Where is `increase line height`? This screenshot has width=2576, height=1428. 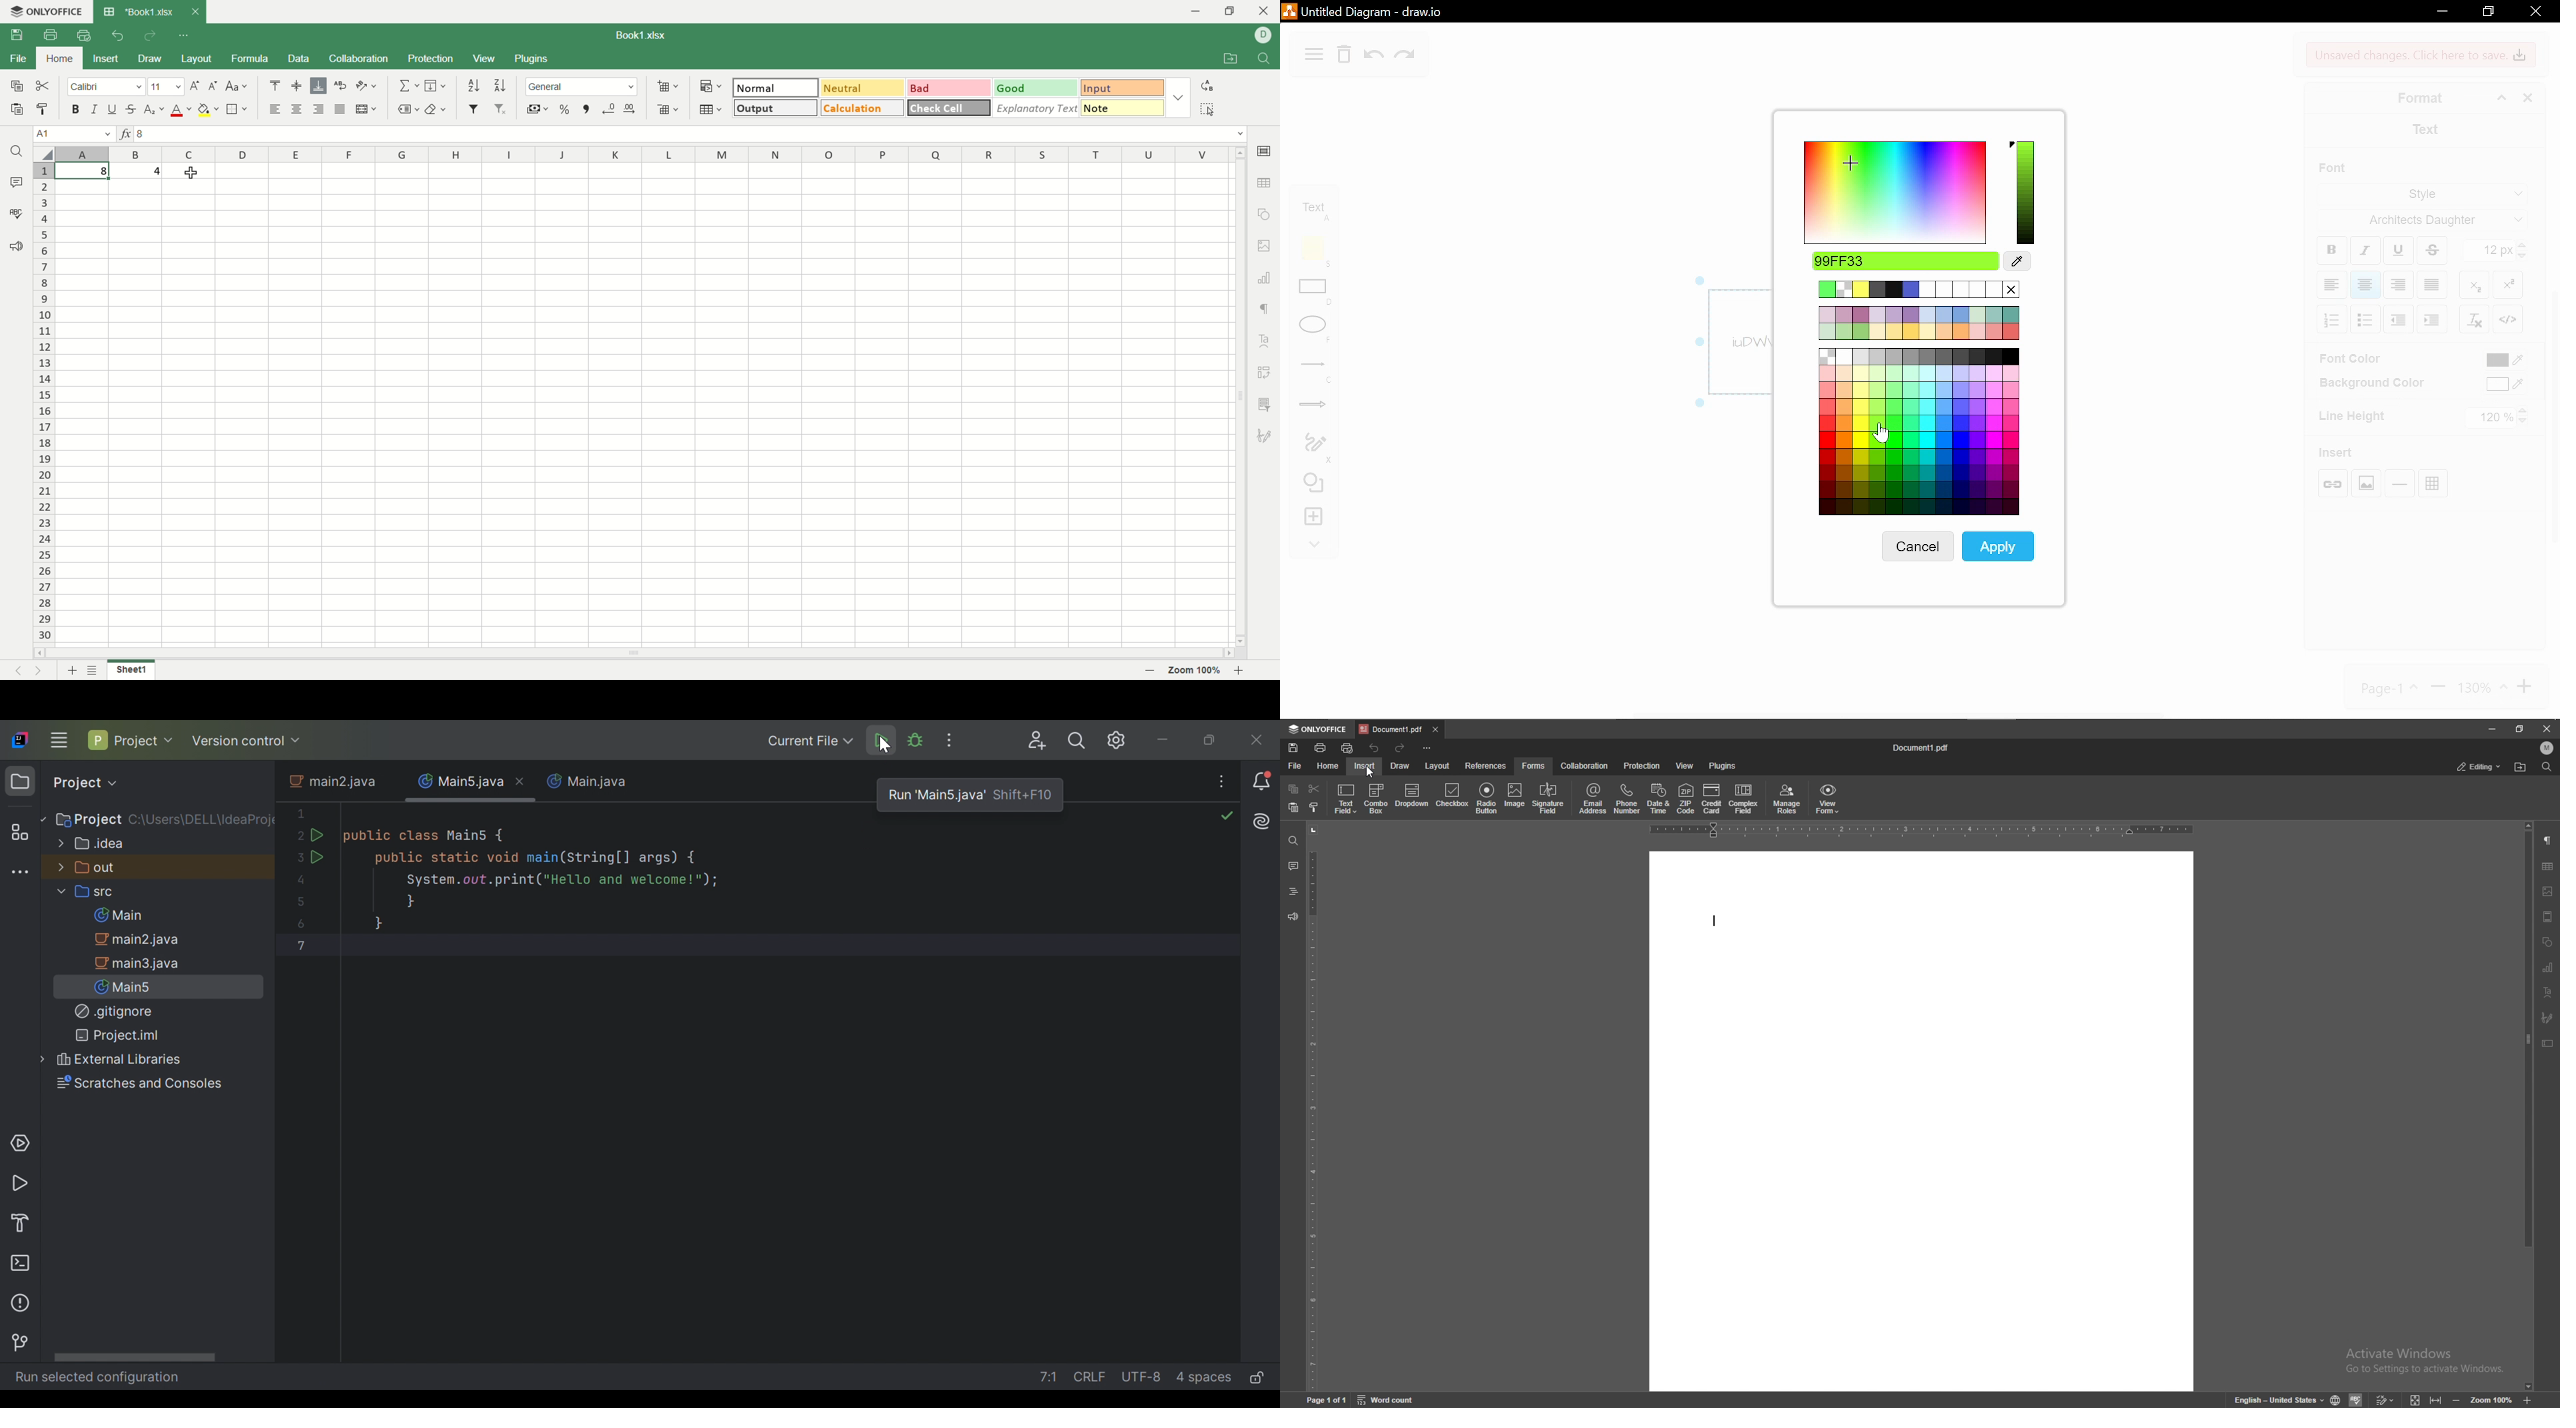
increase line height is located at coordinates (2525, 408).